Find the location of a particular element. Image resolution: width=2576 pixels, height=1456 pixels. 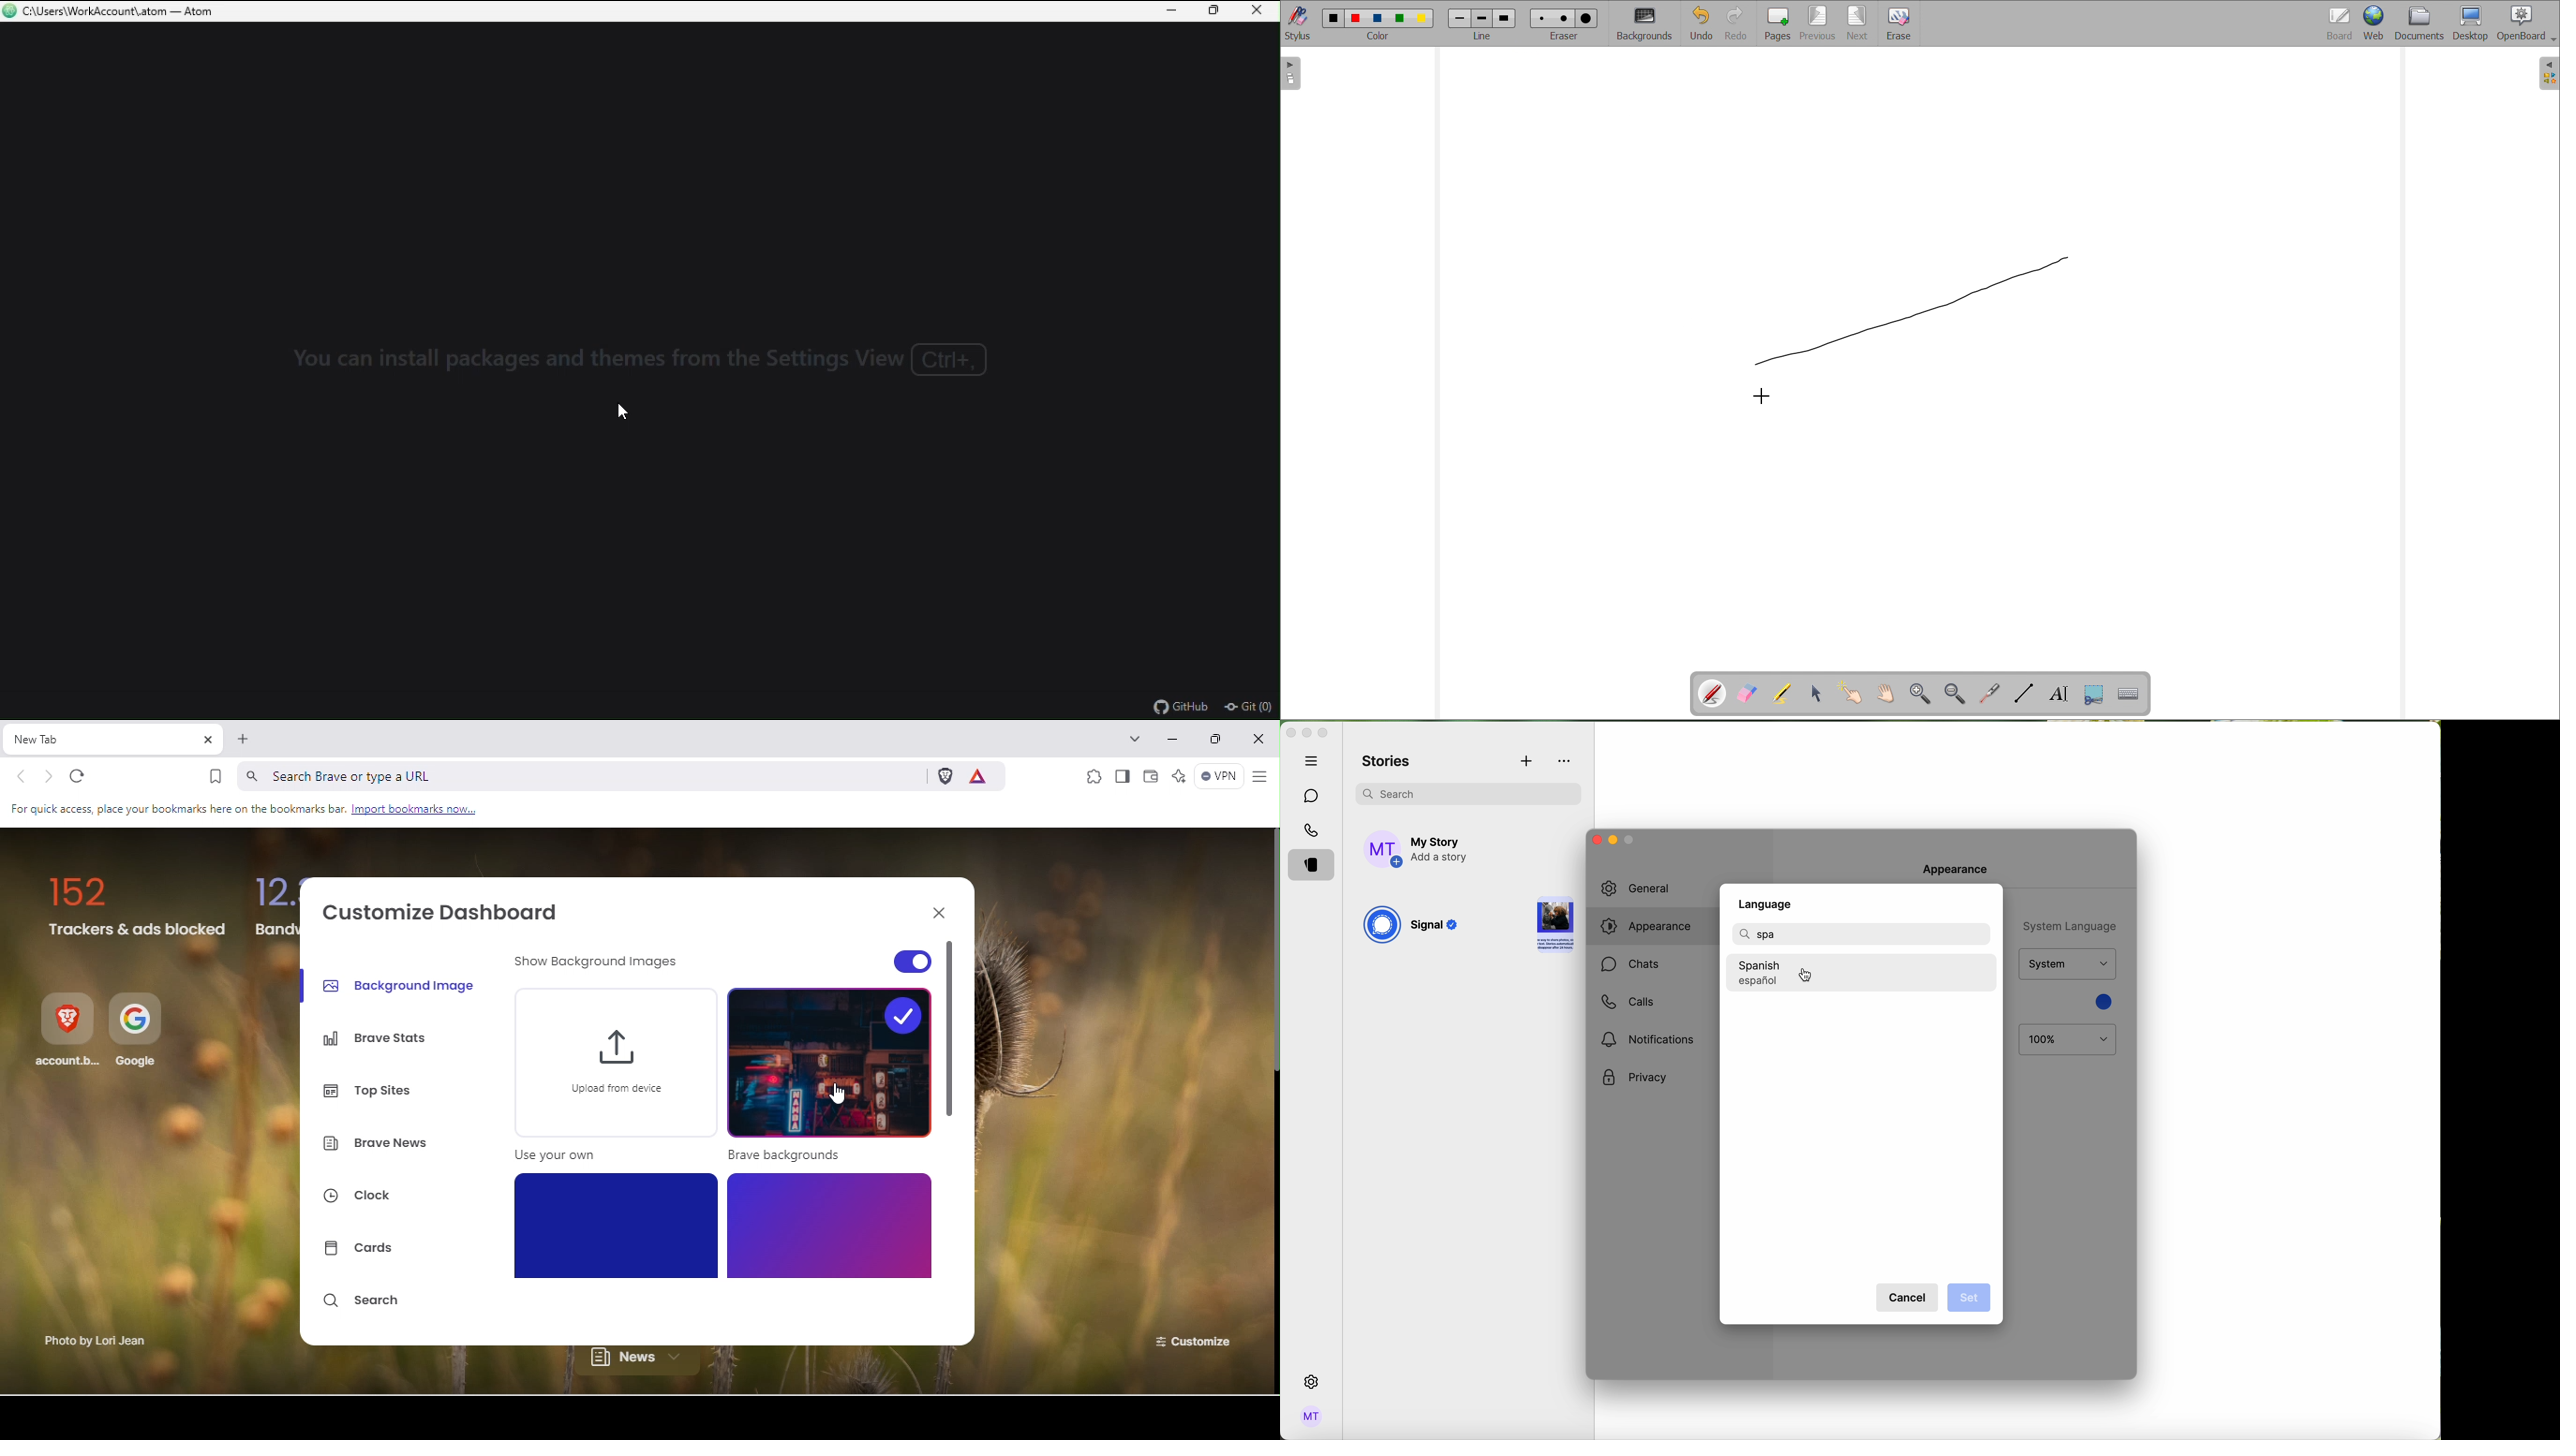

Gradient is located at coordinates (828, 1226).